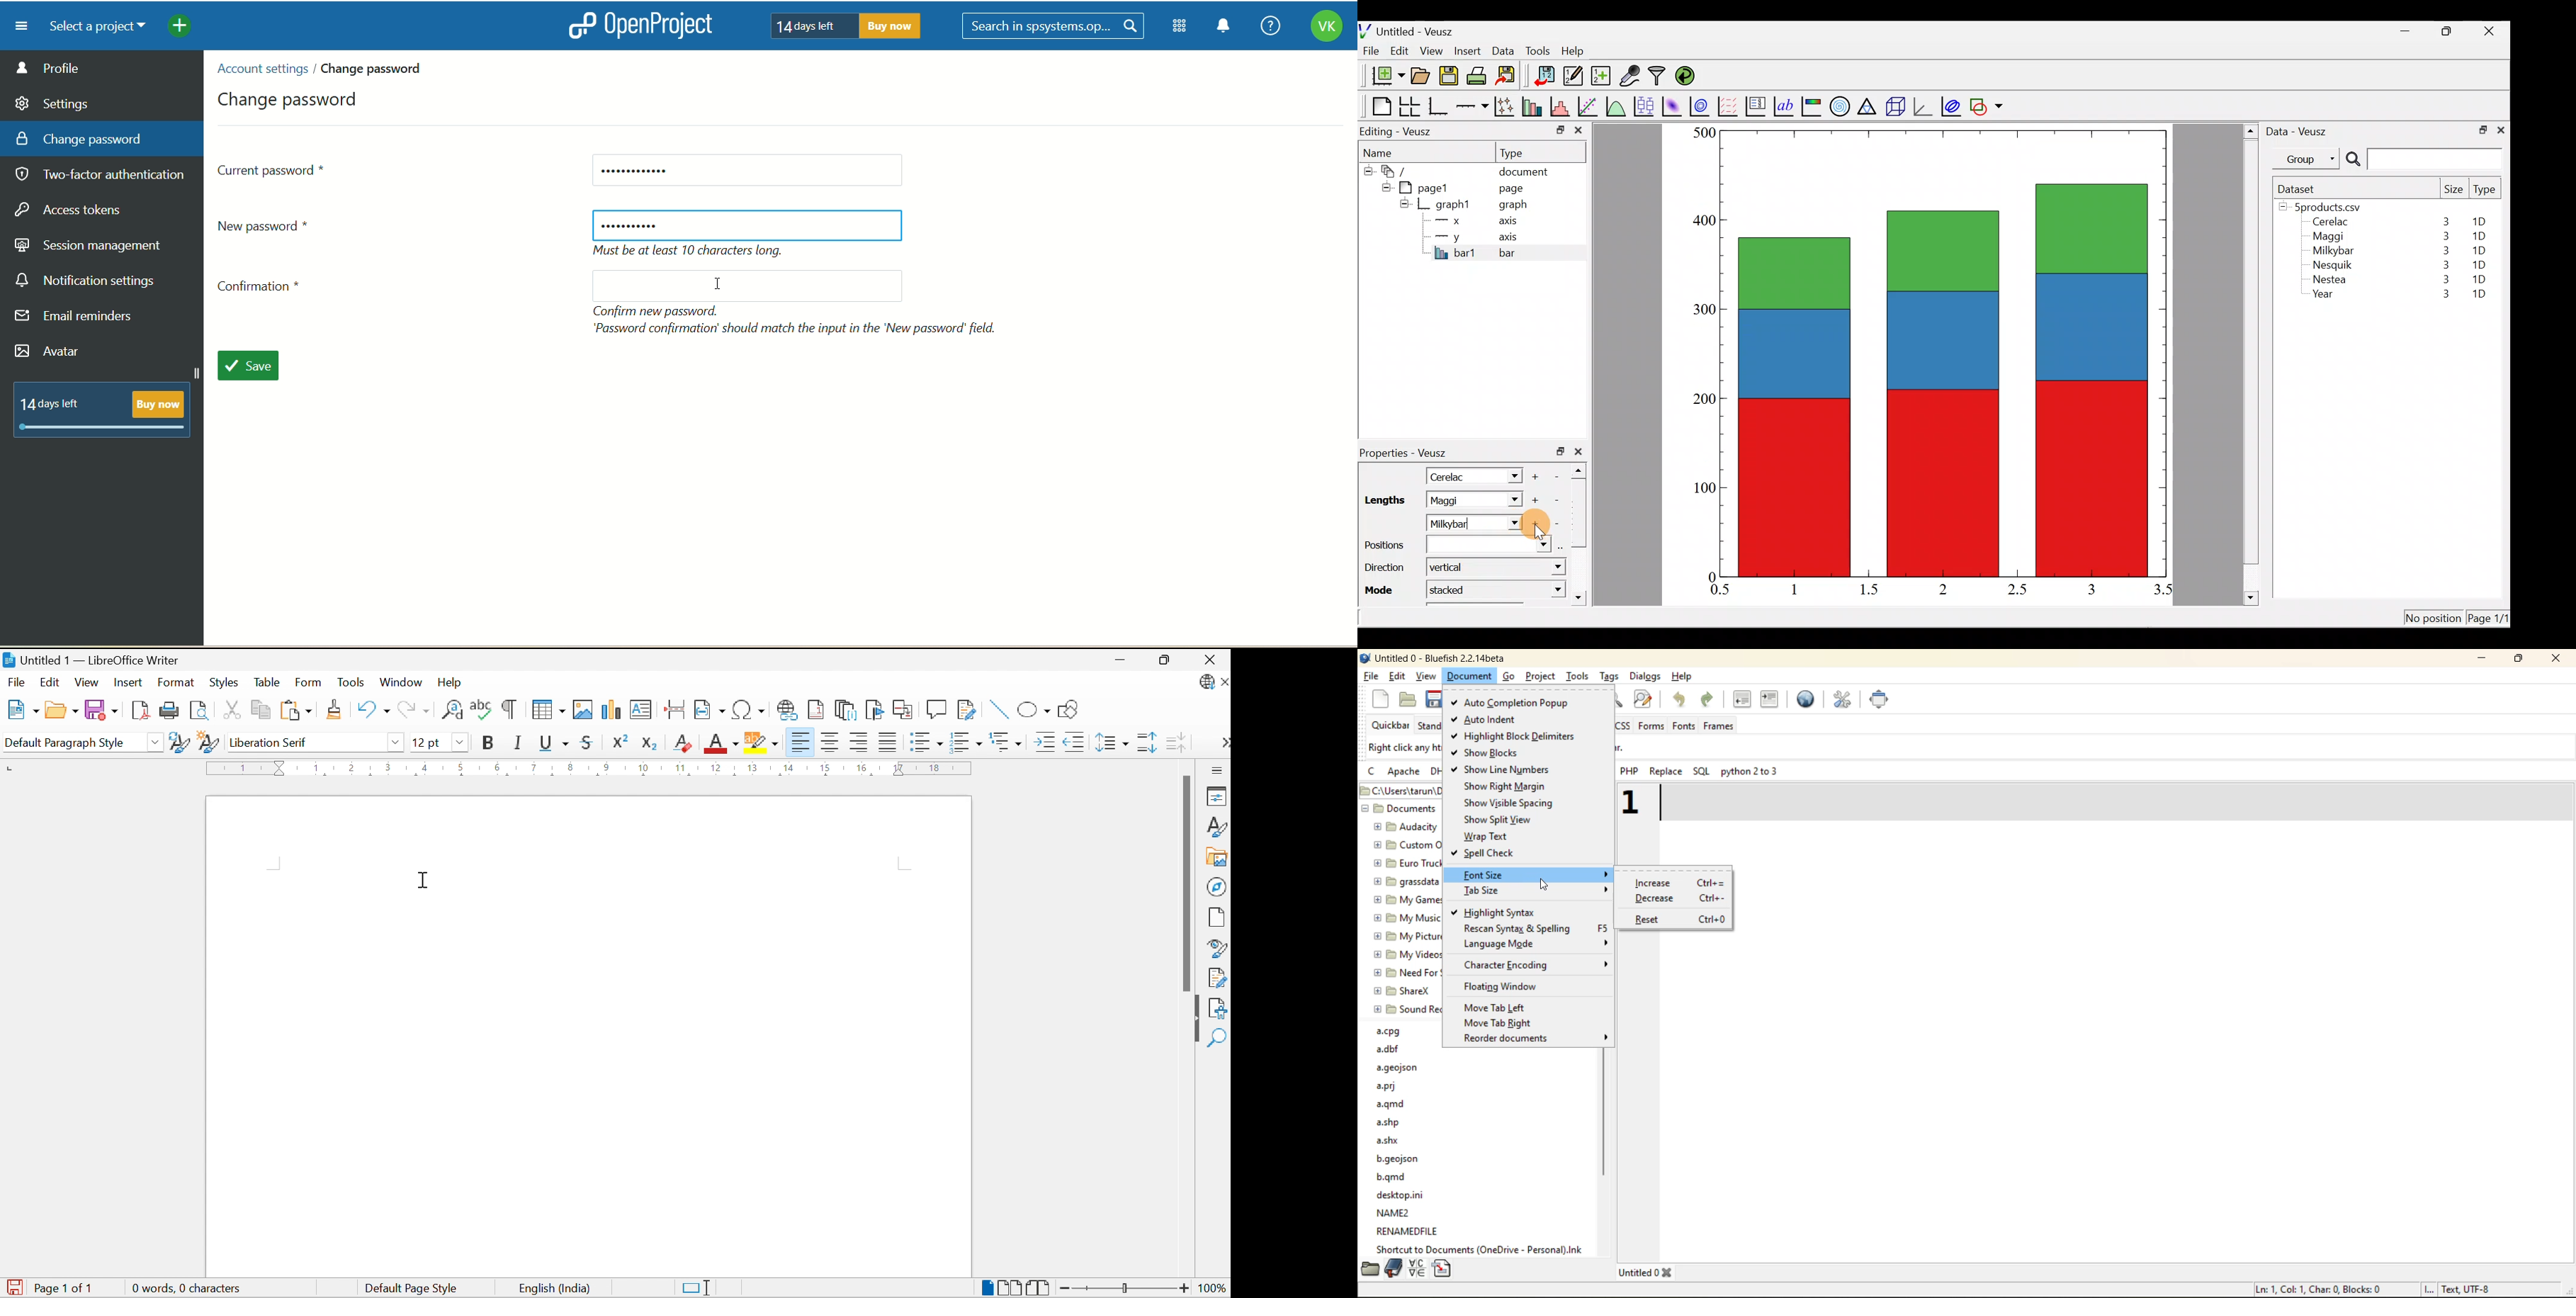 The height and width of the screenshot is (1316, 2576). What do you see at coordinates (1838, 105) in the screenshot?
I see `Polar graph` at bounding box center [1838, 105].